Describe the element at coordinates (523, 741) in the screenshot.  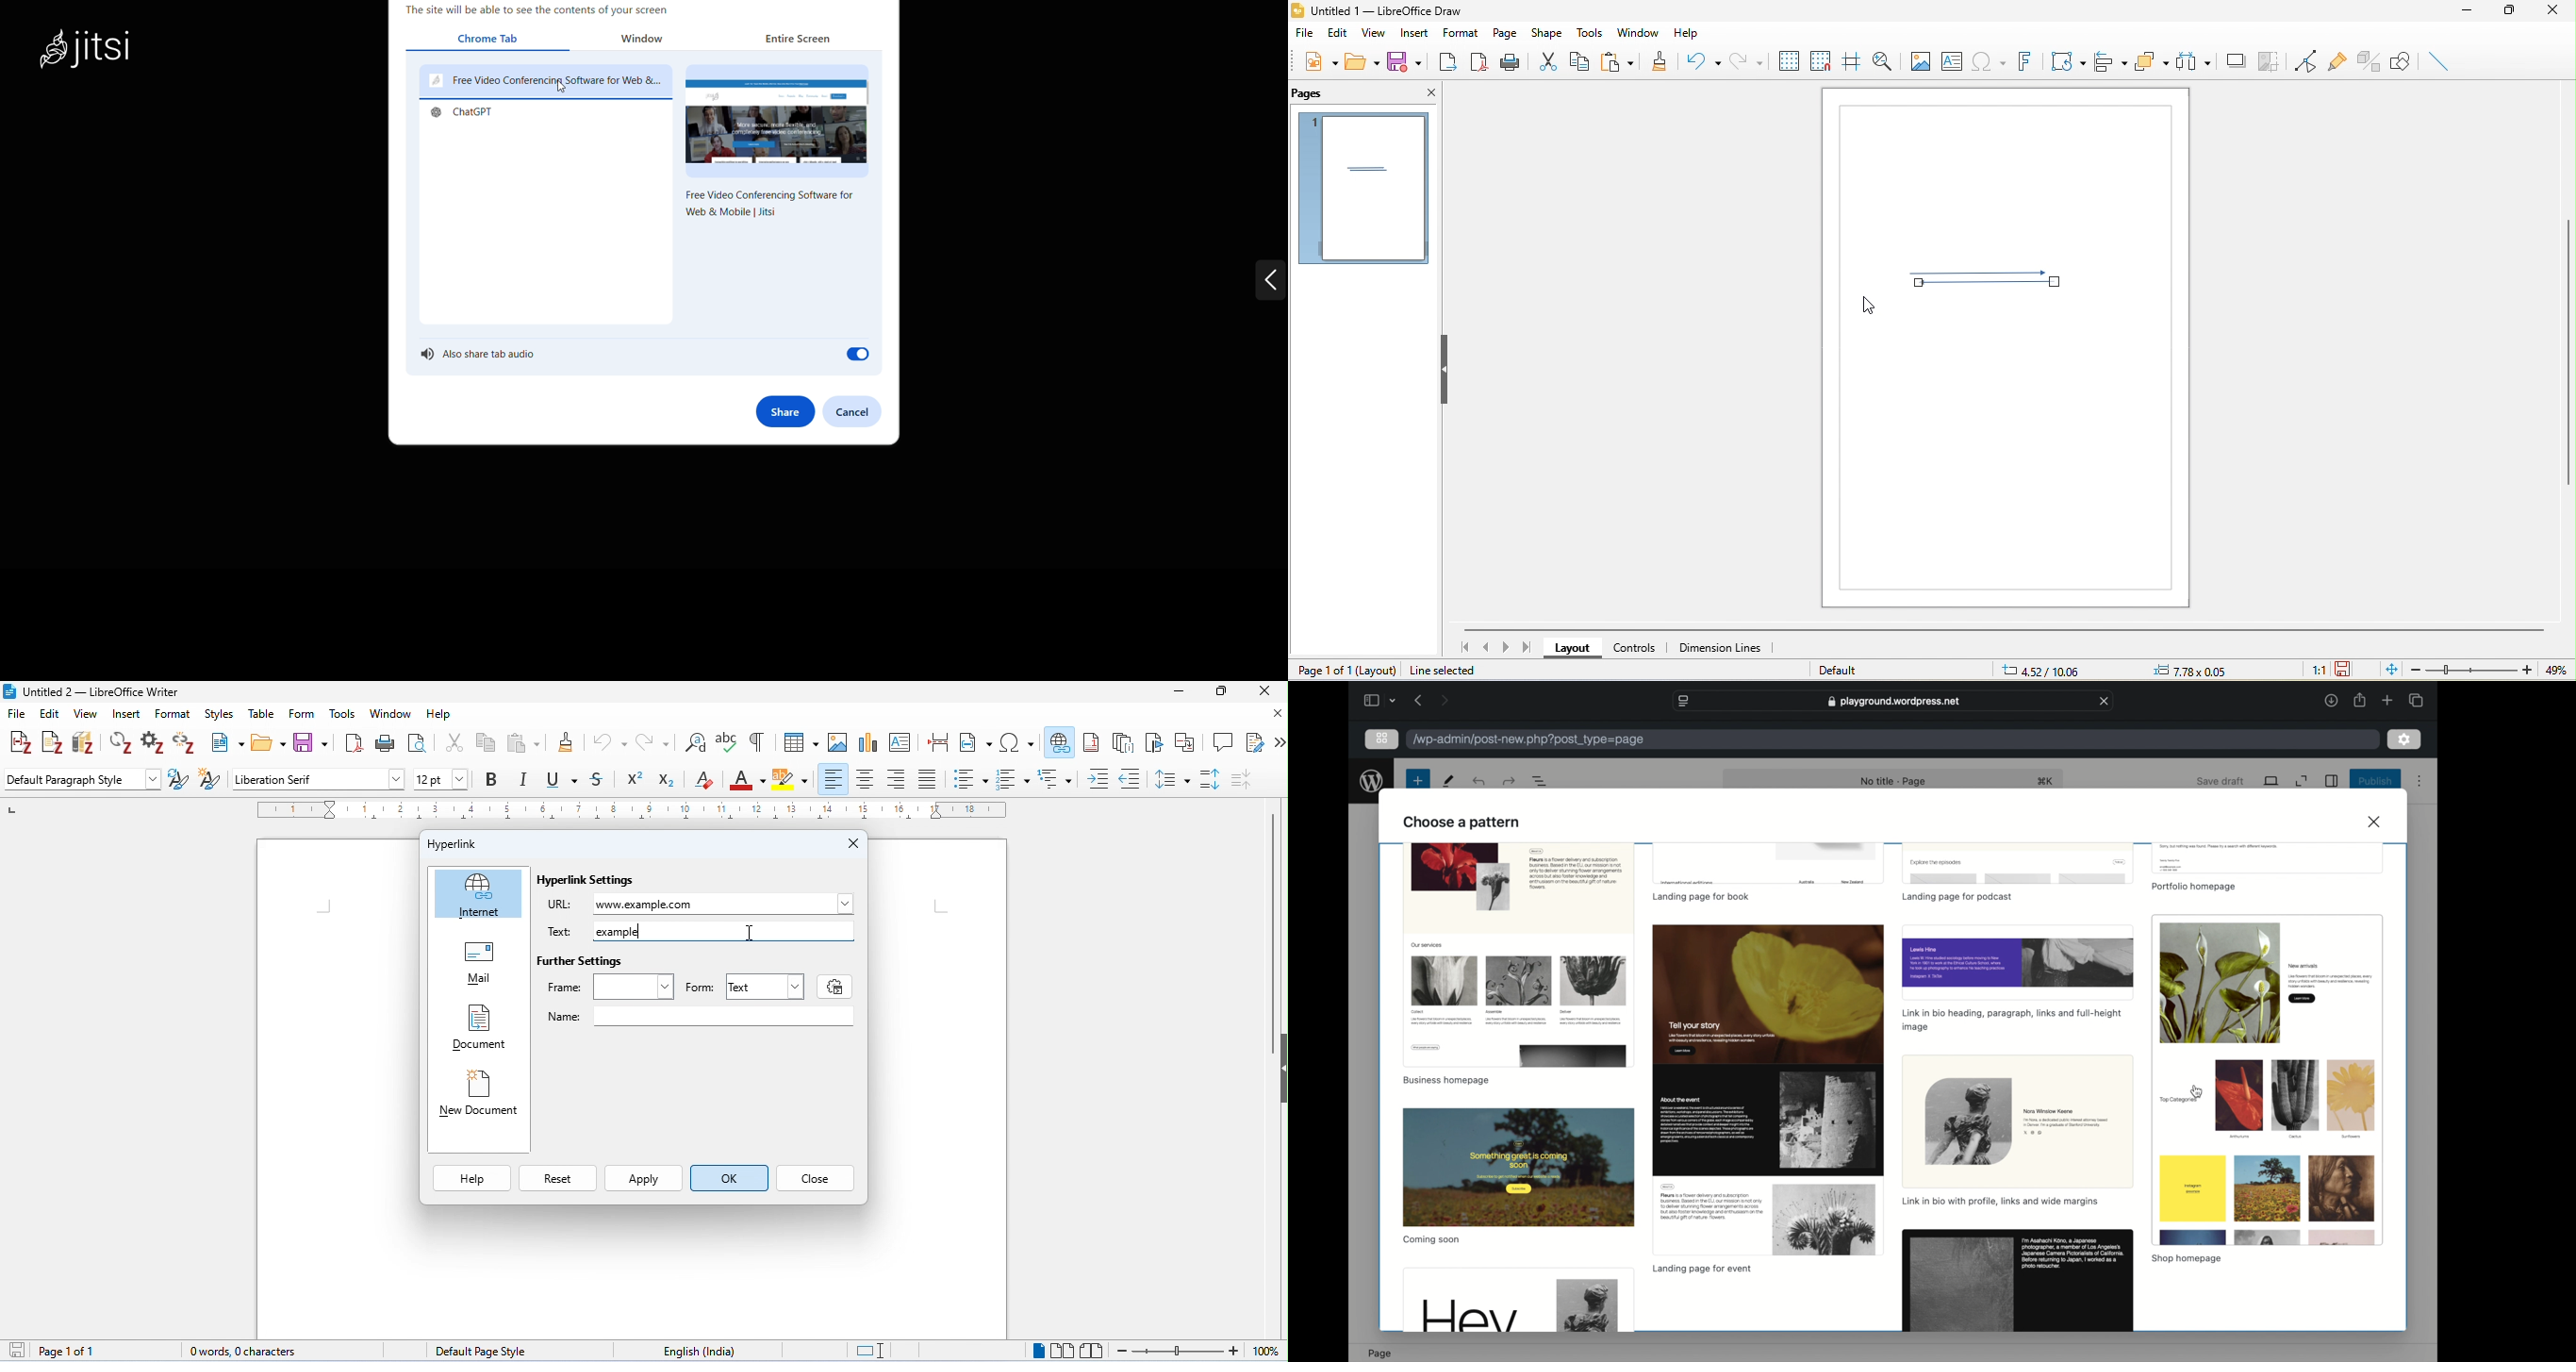
I see `paste` at that location.